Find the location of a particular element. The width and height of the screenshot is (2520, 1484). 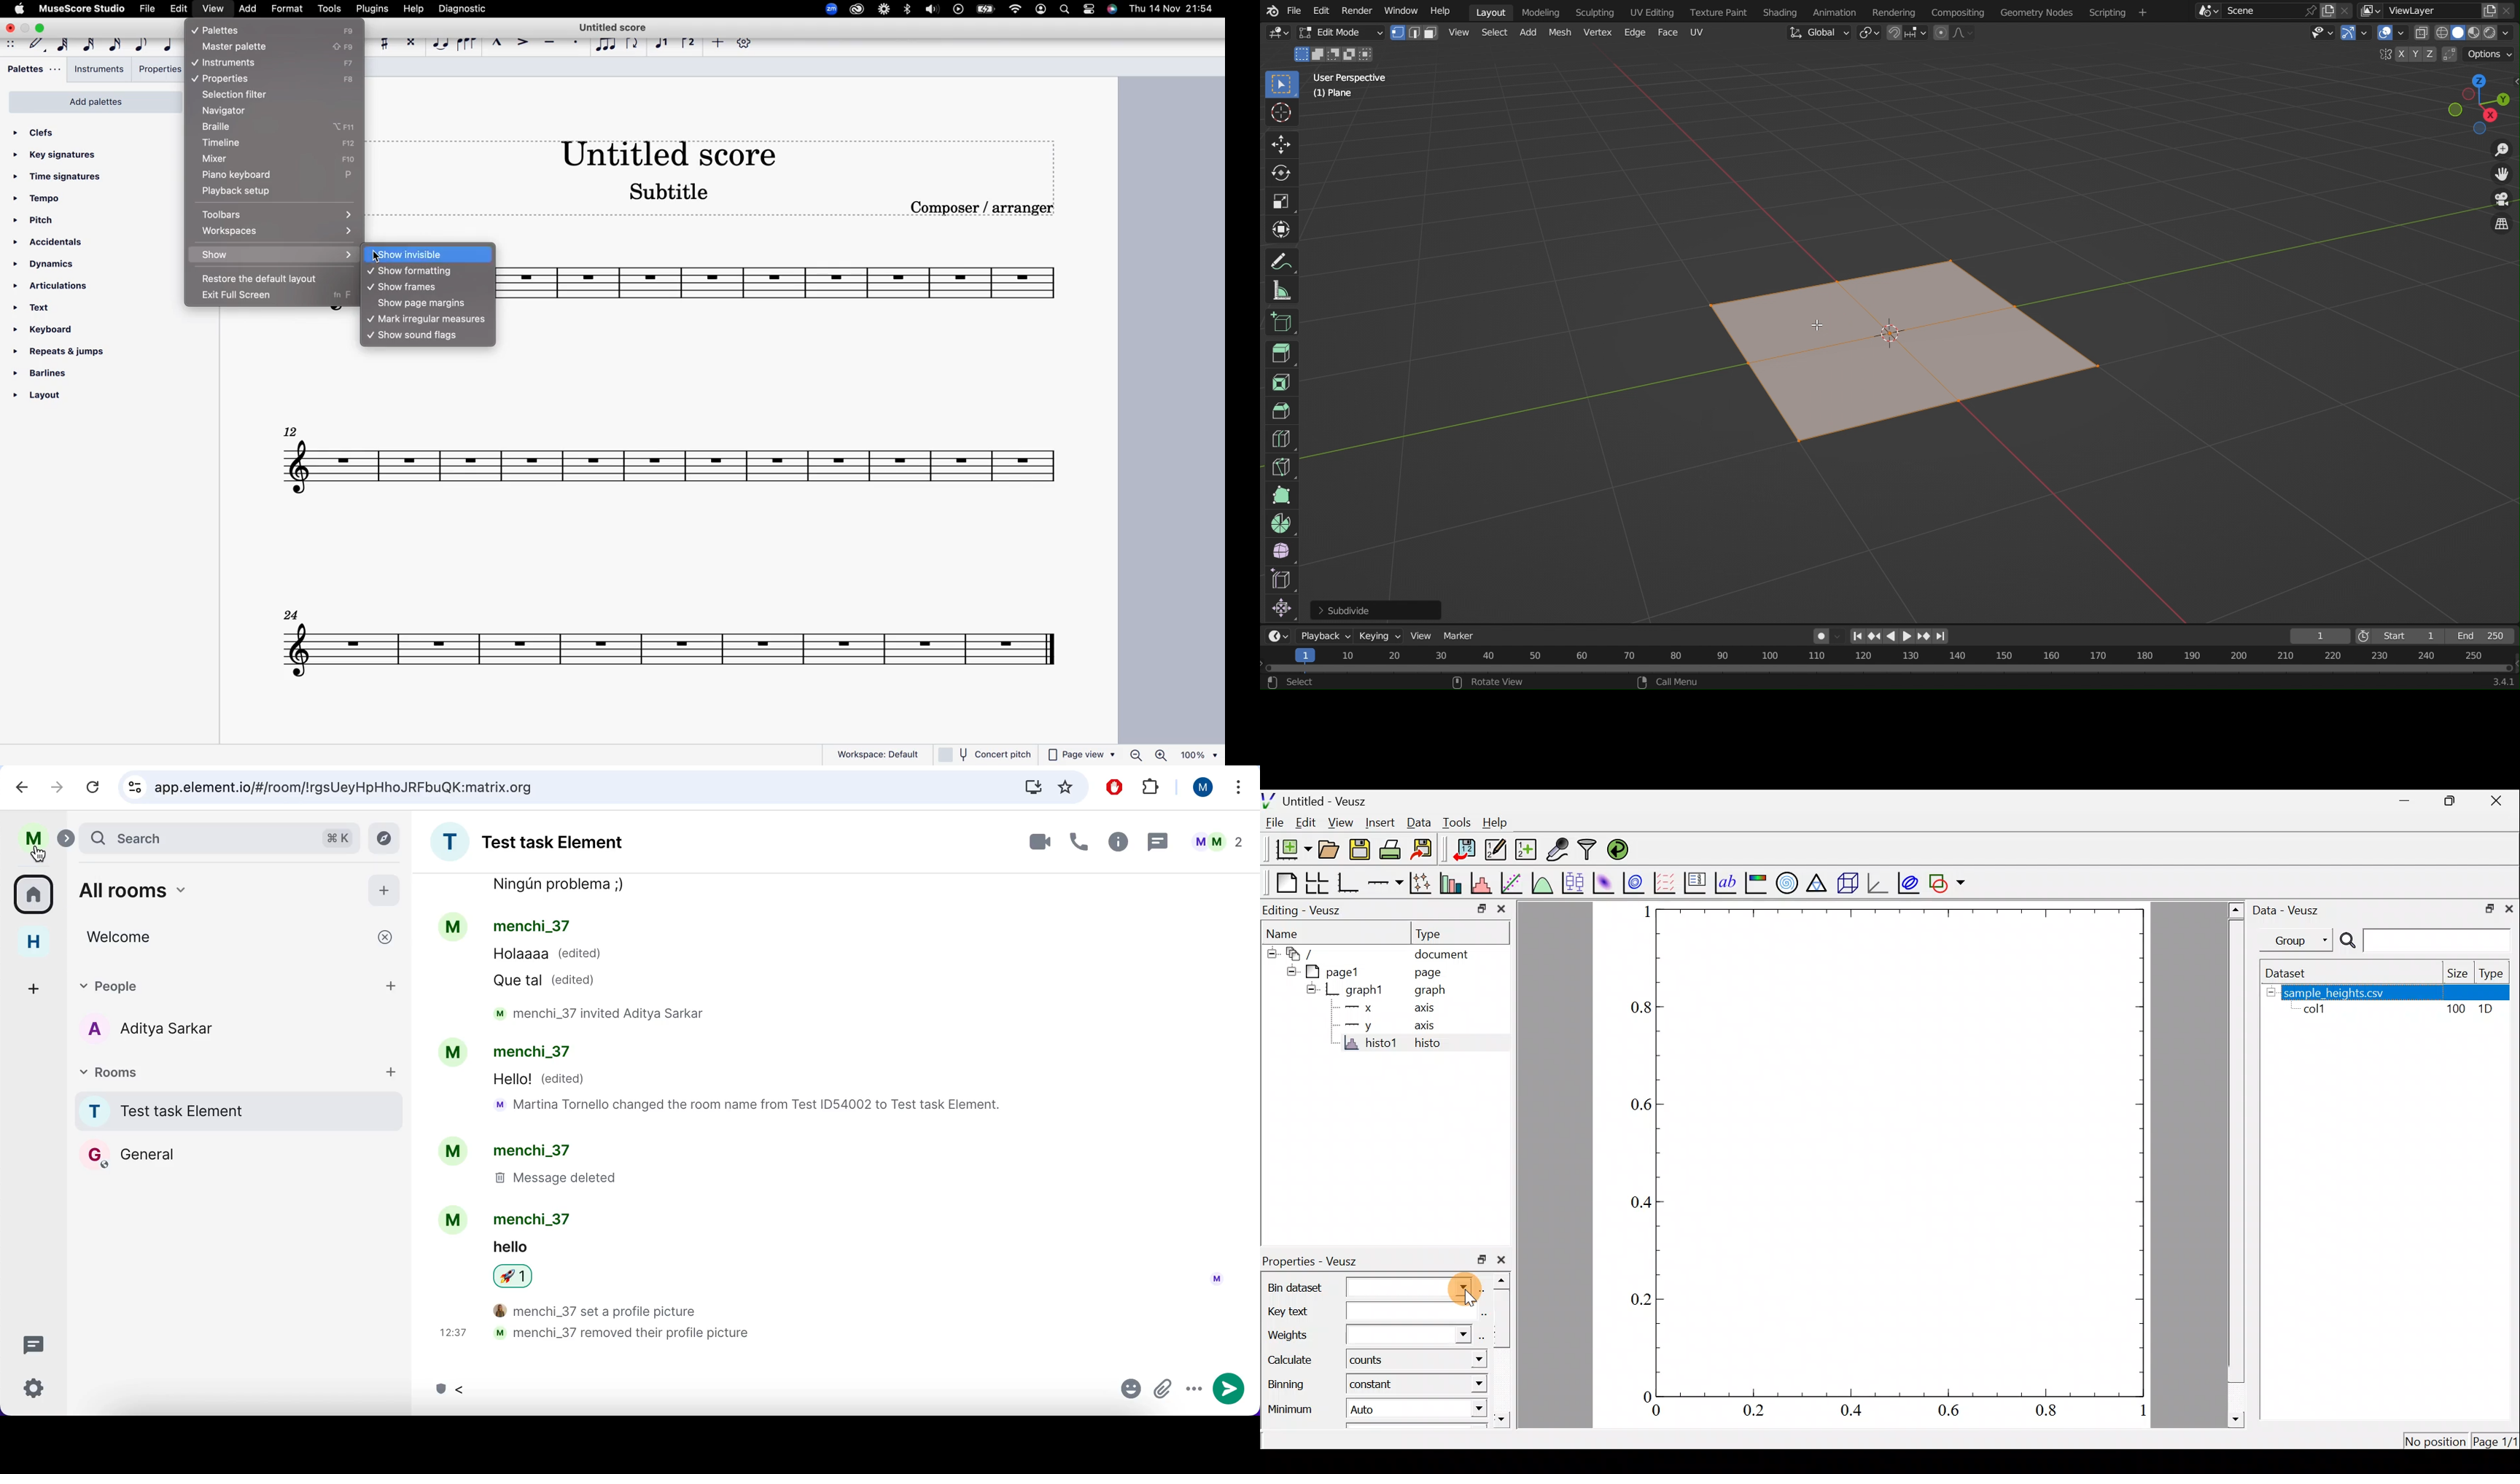

rooms is located at coordinates (218, 1072).